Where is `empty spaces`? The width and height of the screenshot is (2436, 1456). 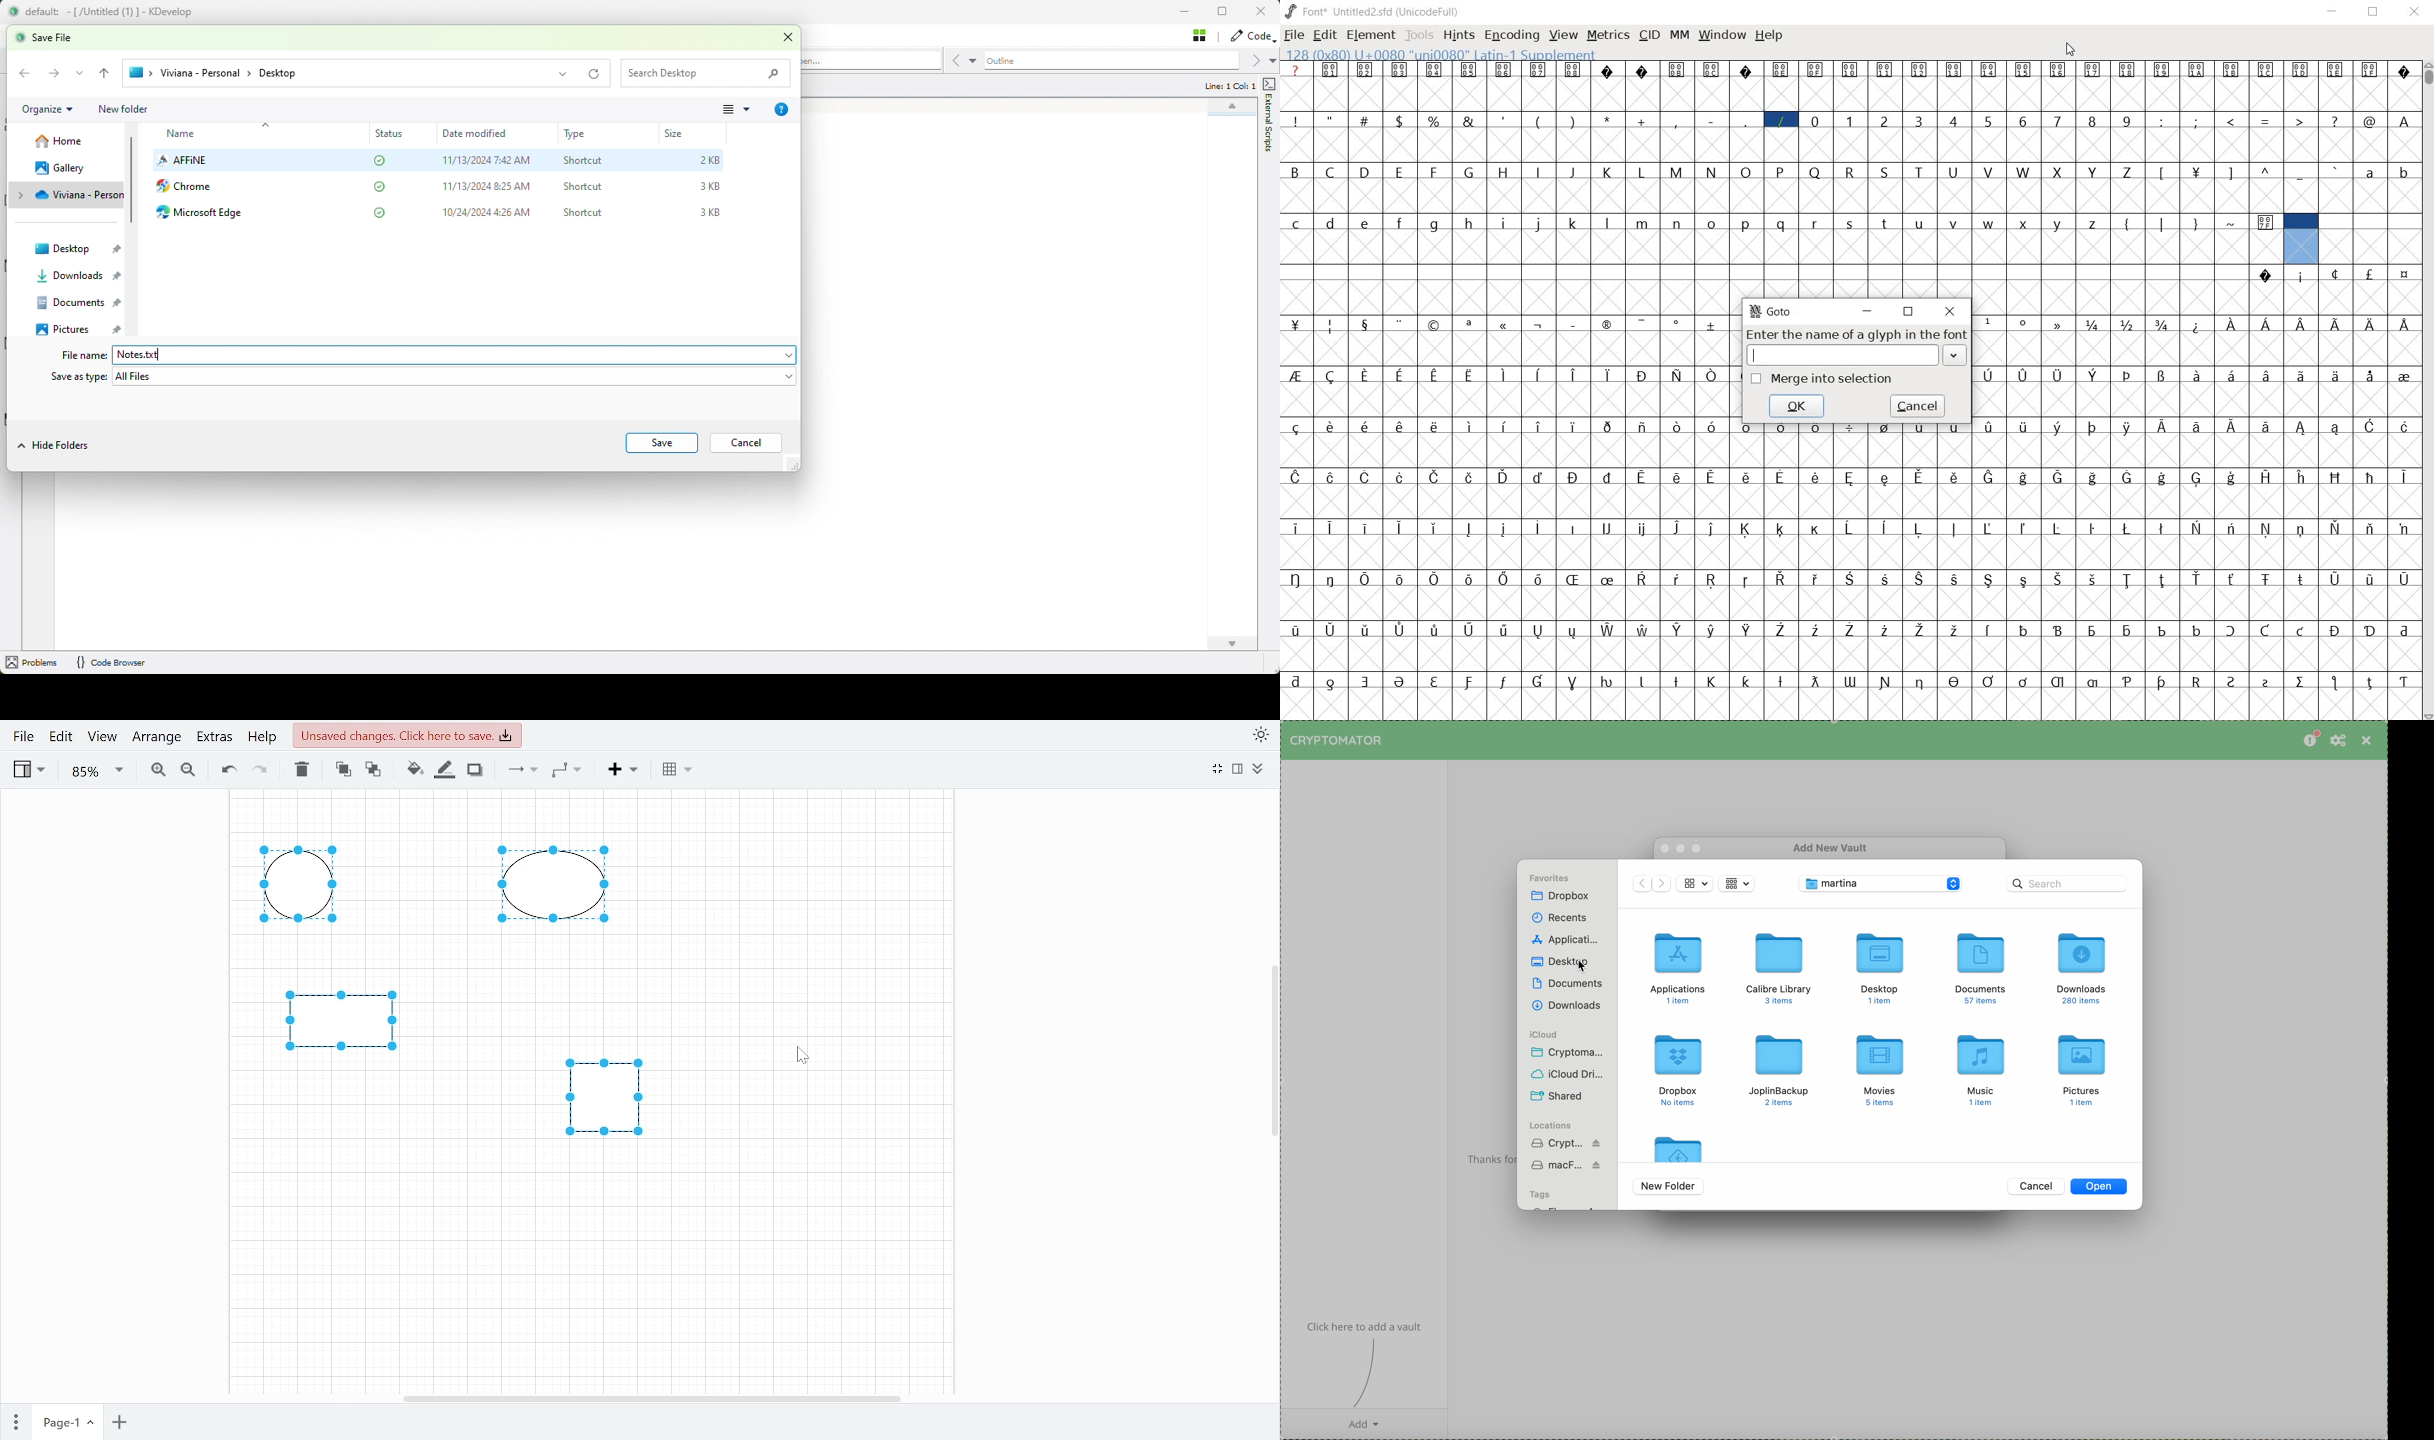 empty spaces is located at coordinates (2370, 223).